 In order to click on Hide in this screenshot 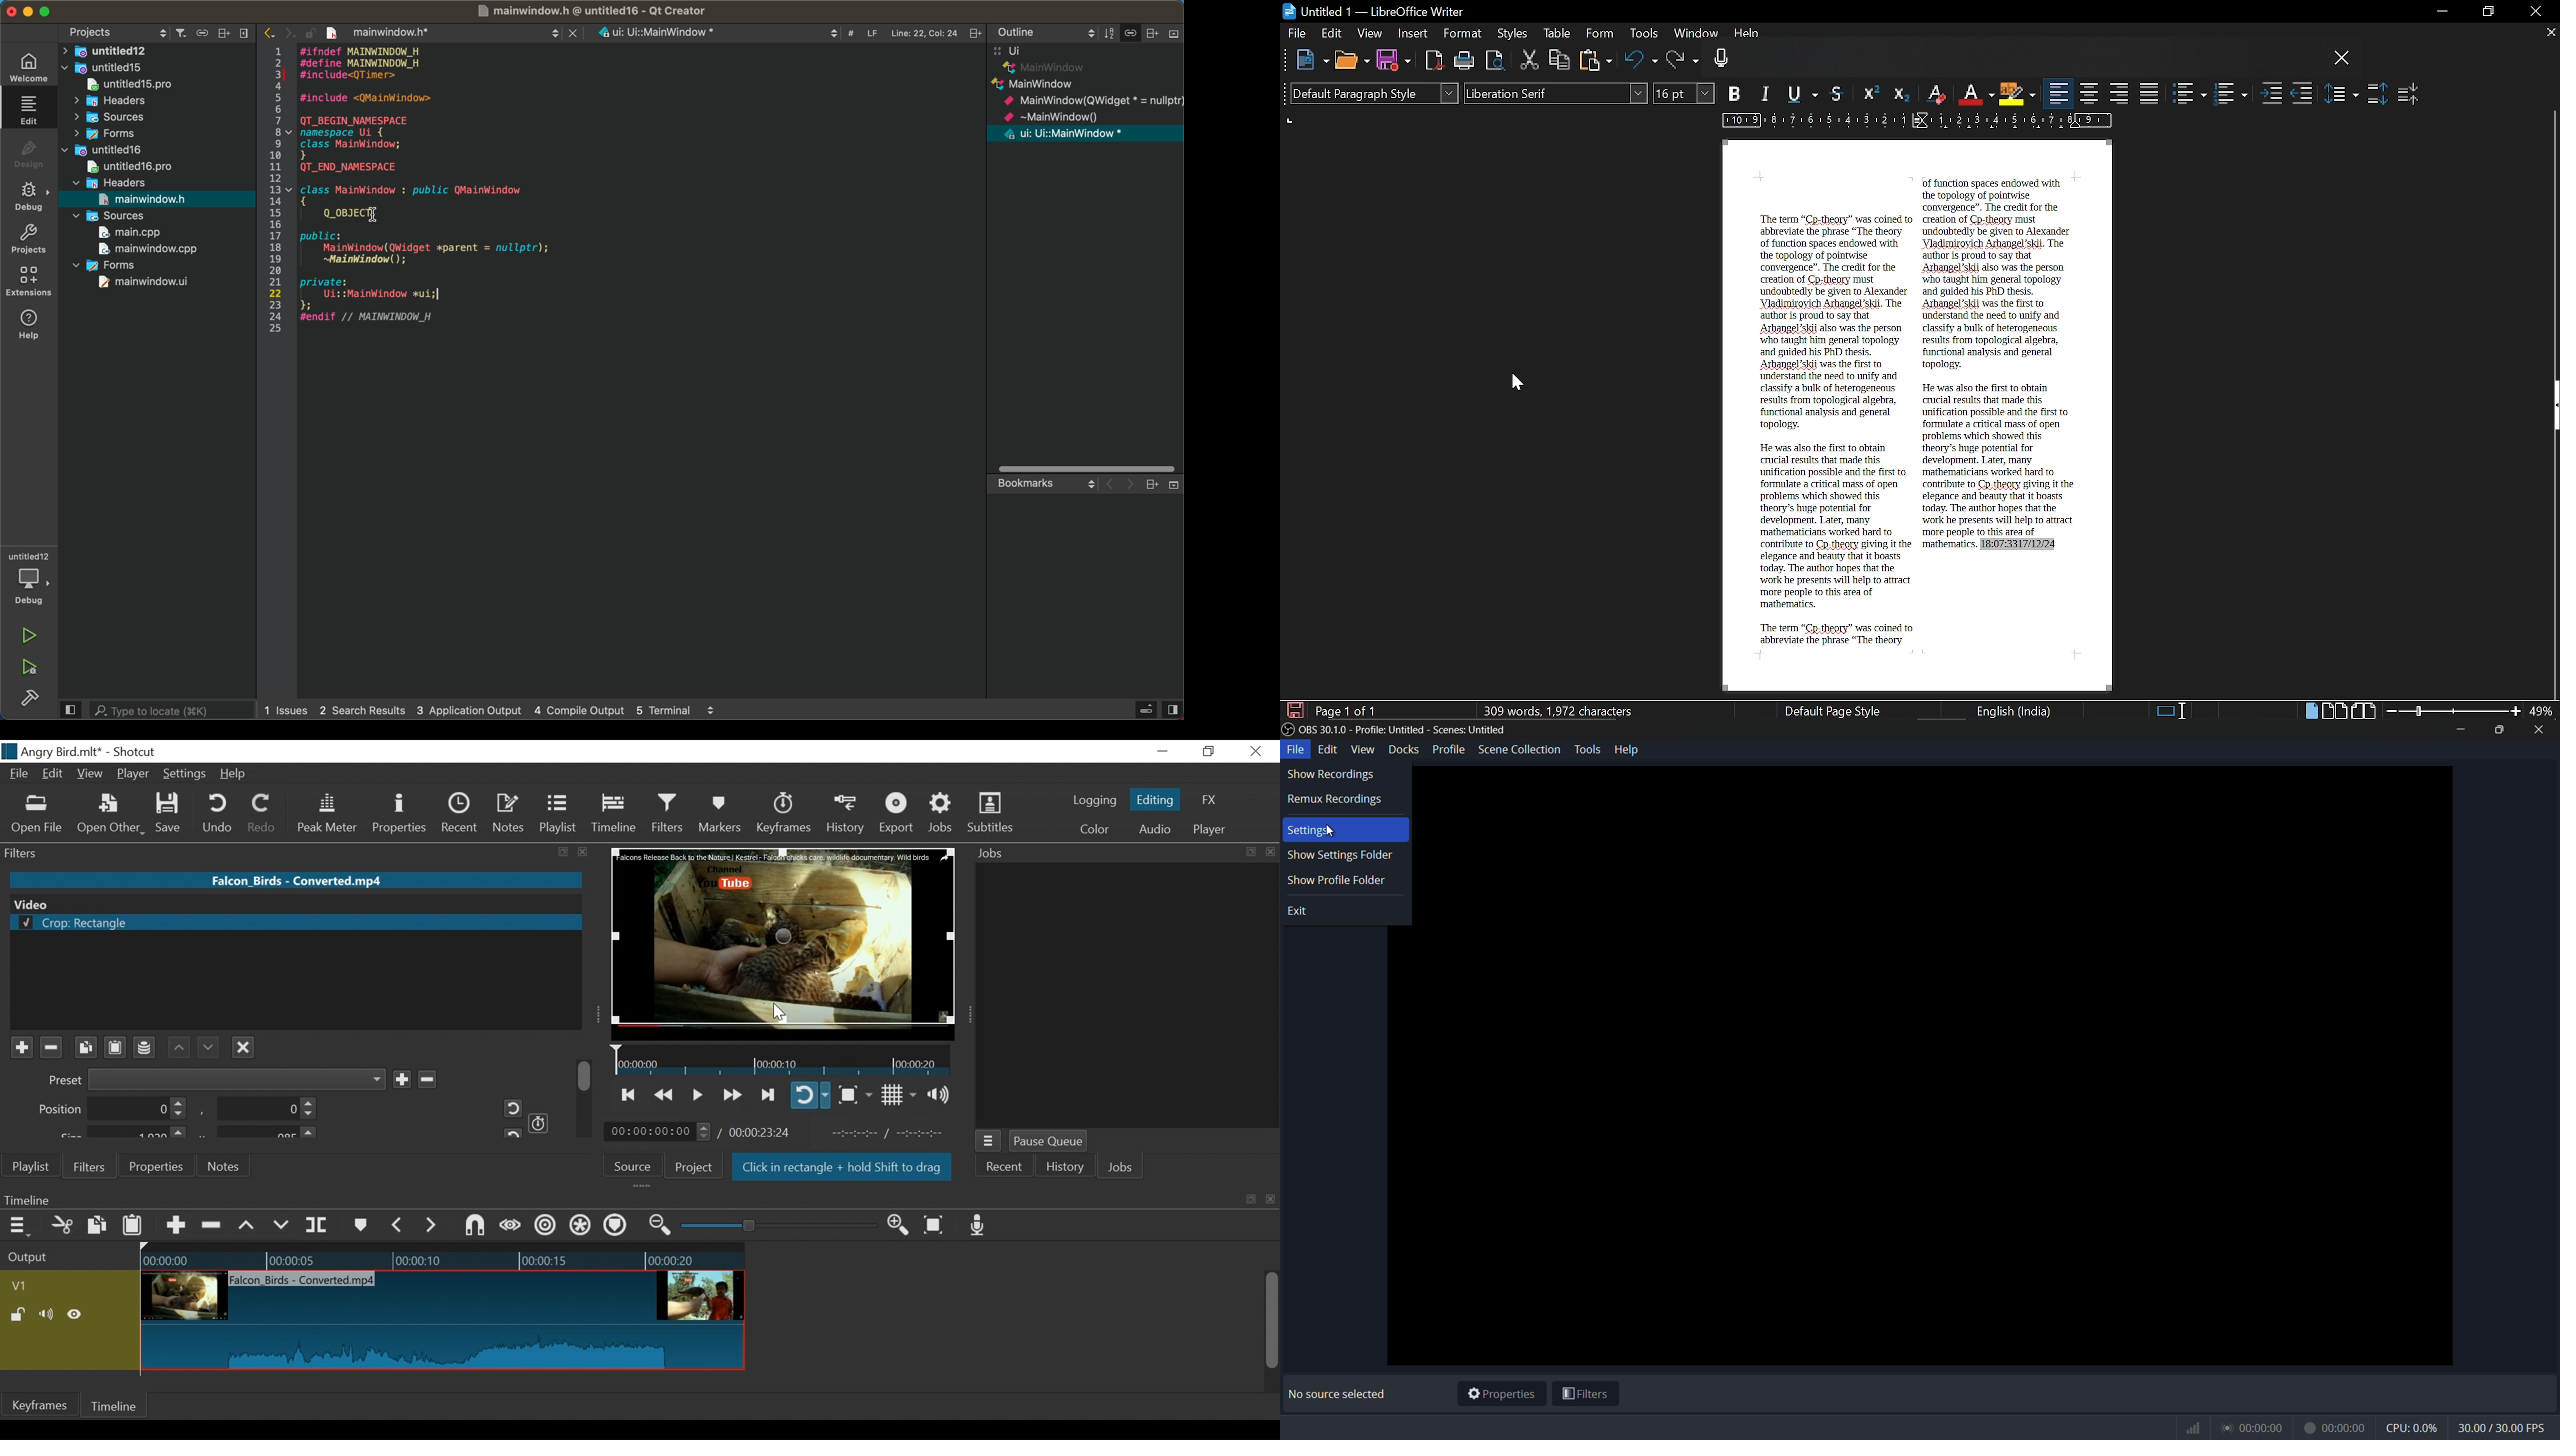, I will do `click(75, 1317)`.